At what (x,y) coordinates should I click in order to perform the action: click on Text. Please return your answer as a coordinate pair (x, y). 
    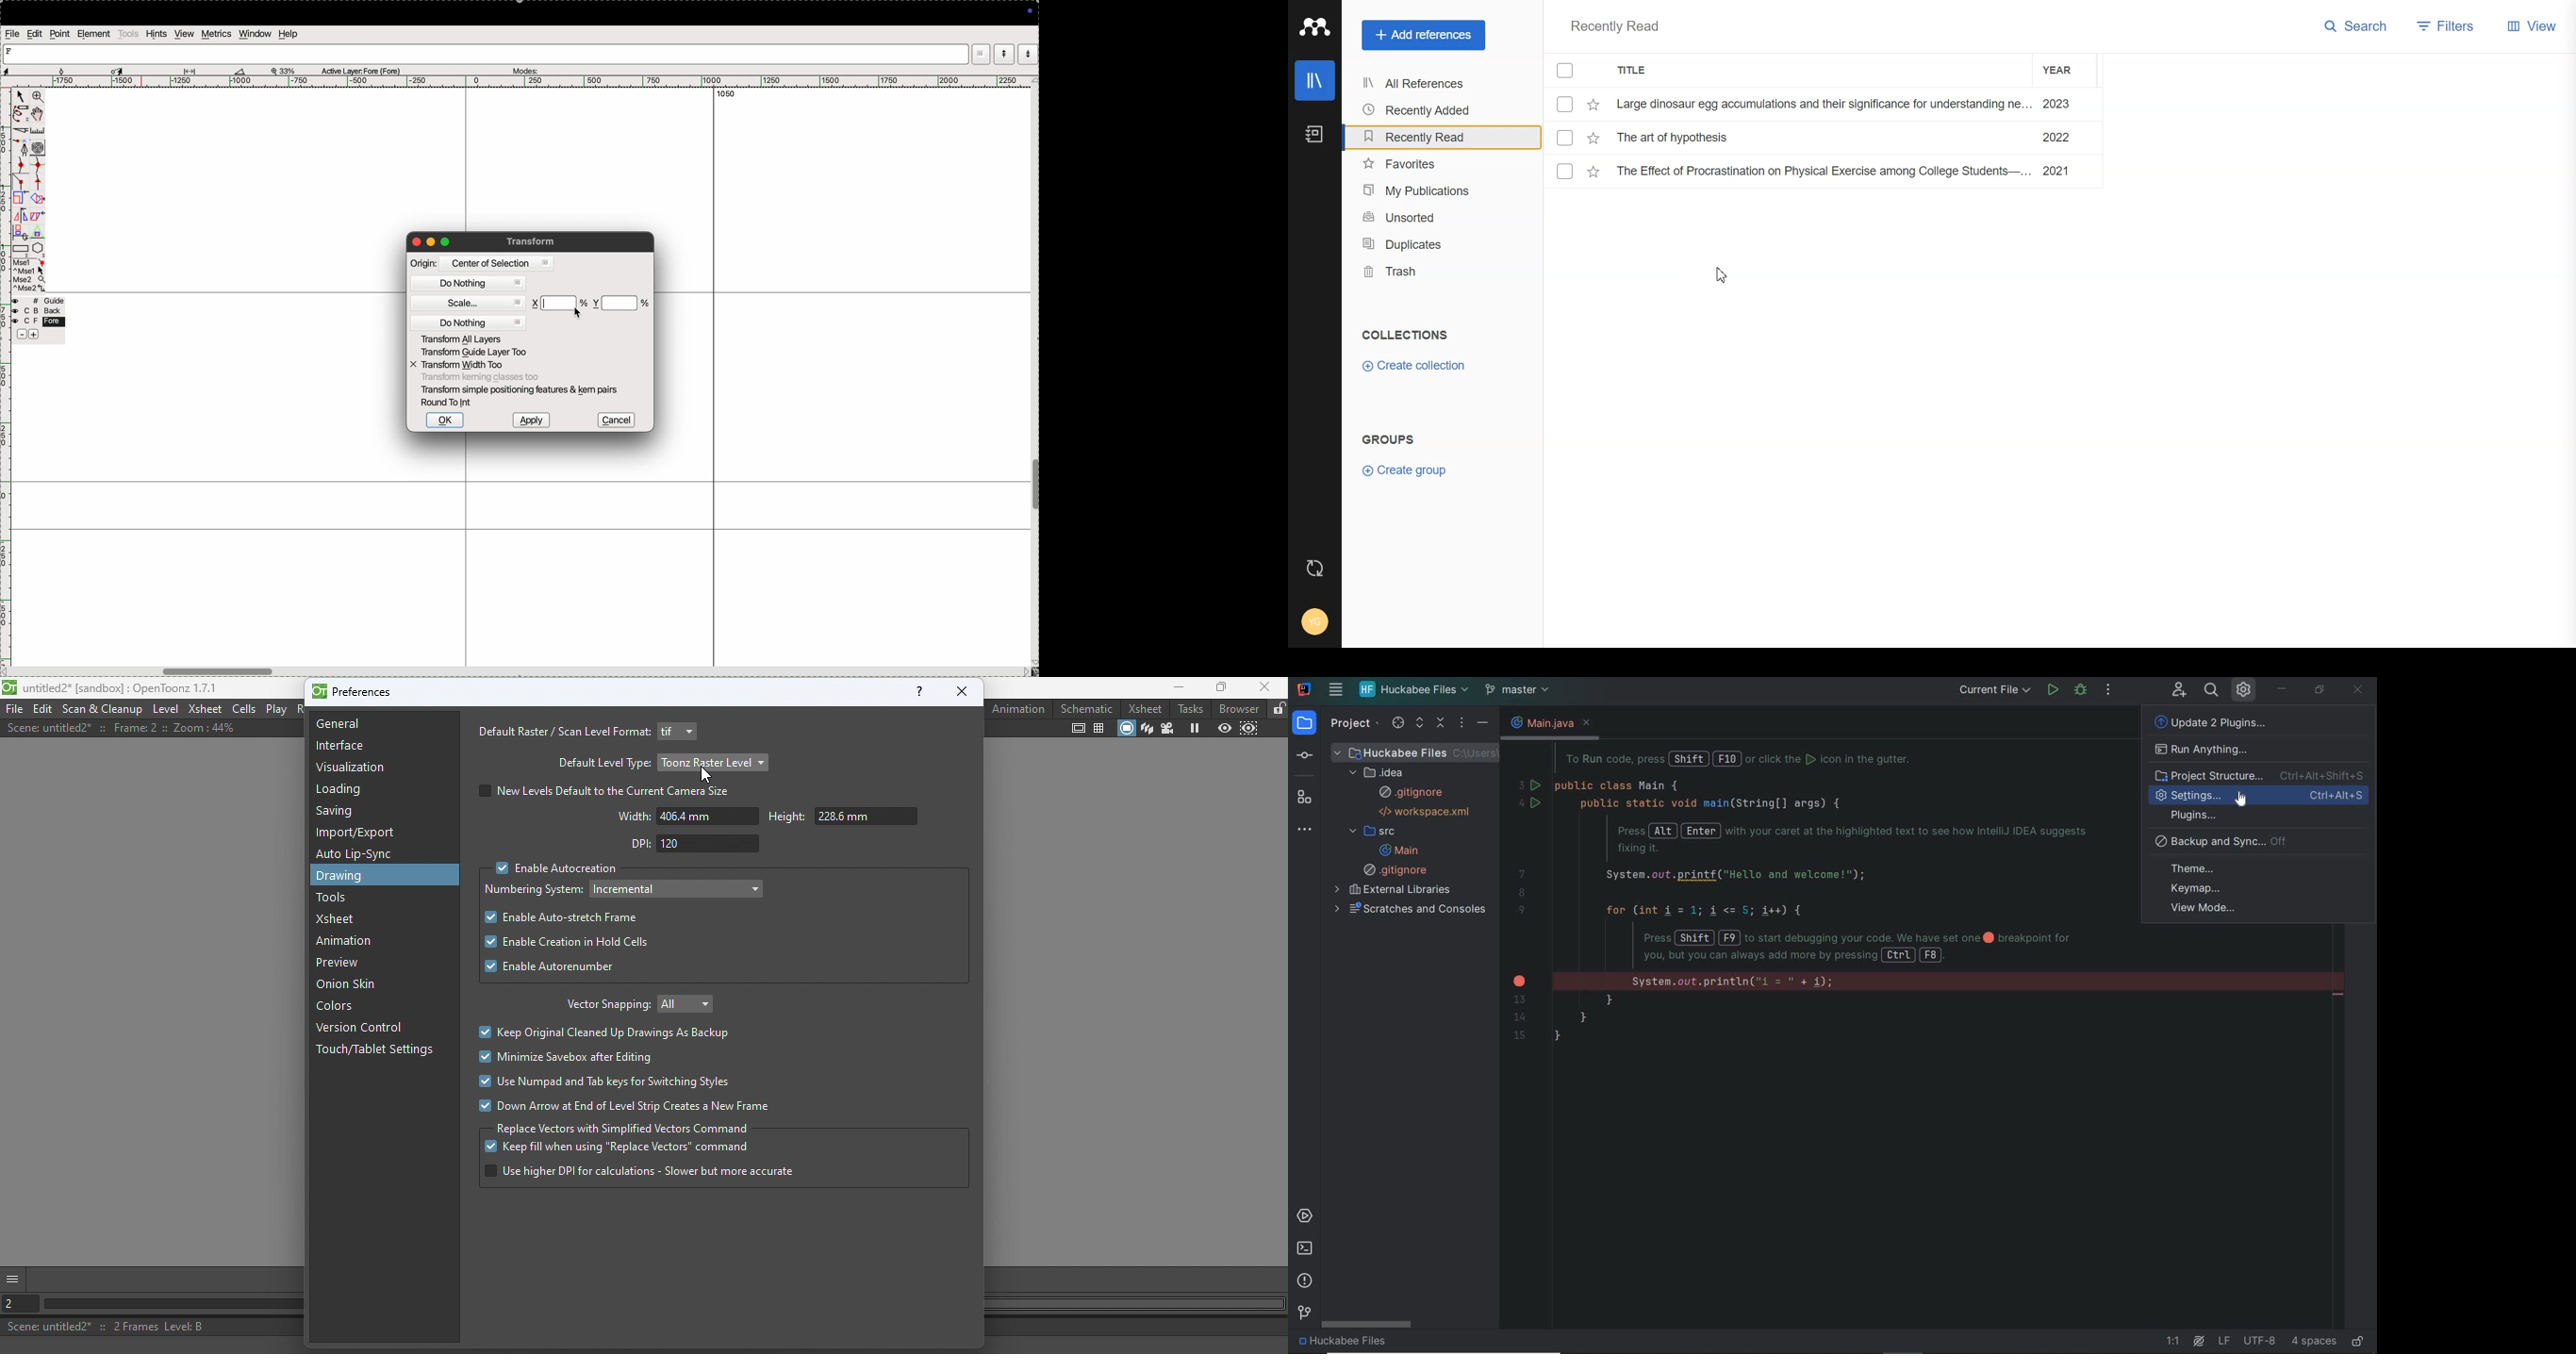
    Looking at the image, I should click on (1403, 335).